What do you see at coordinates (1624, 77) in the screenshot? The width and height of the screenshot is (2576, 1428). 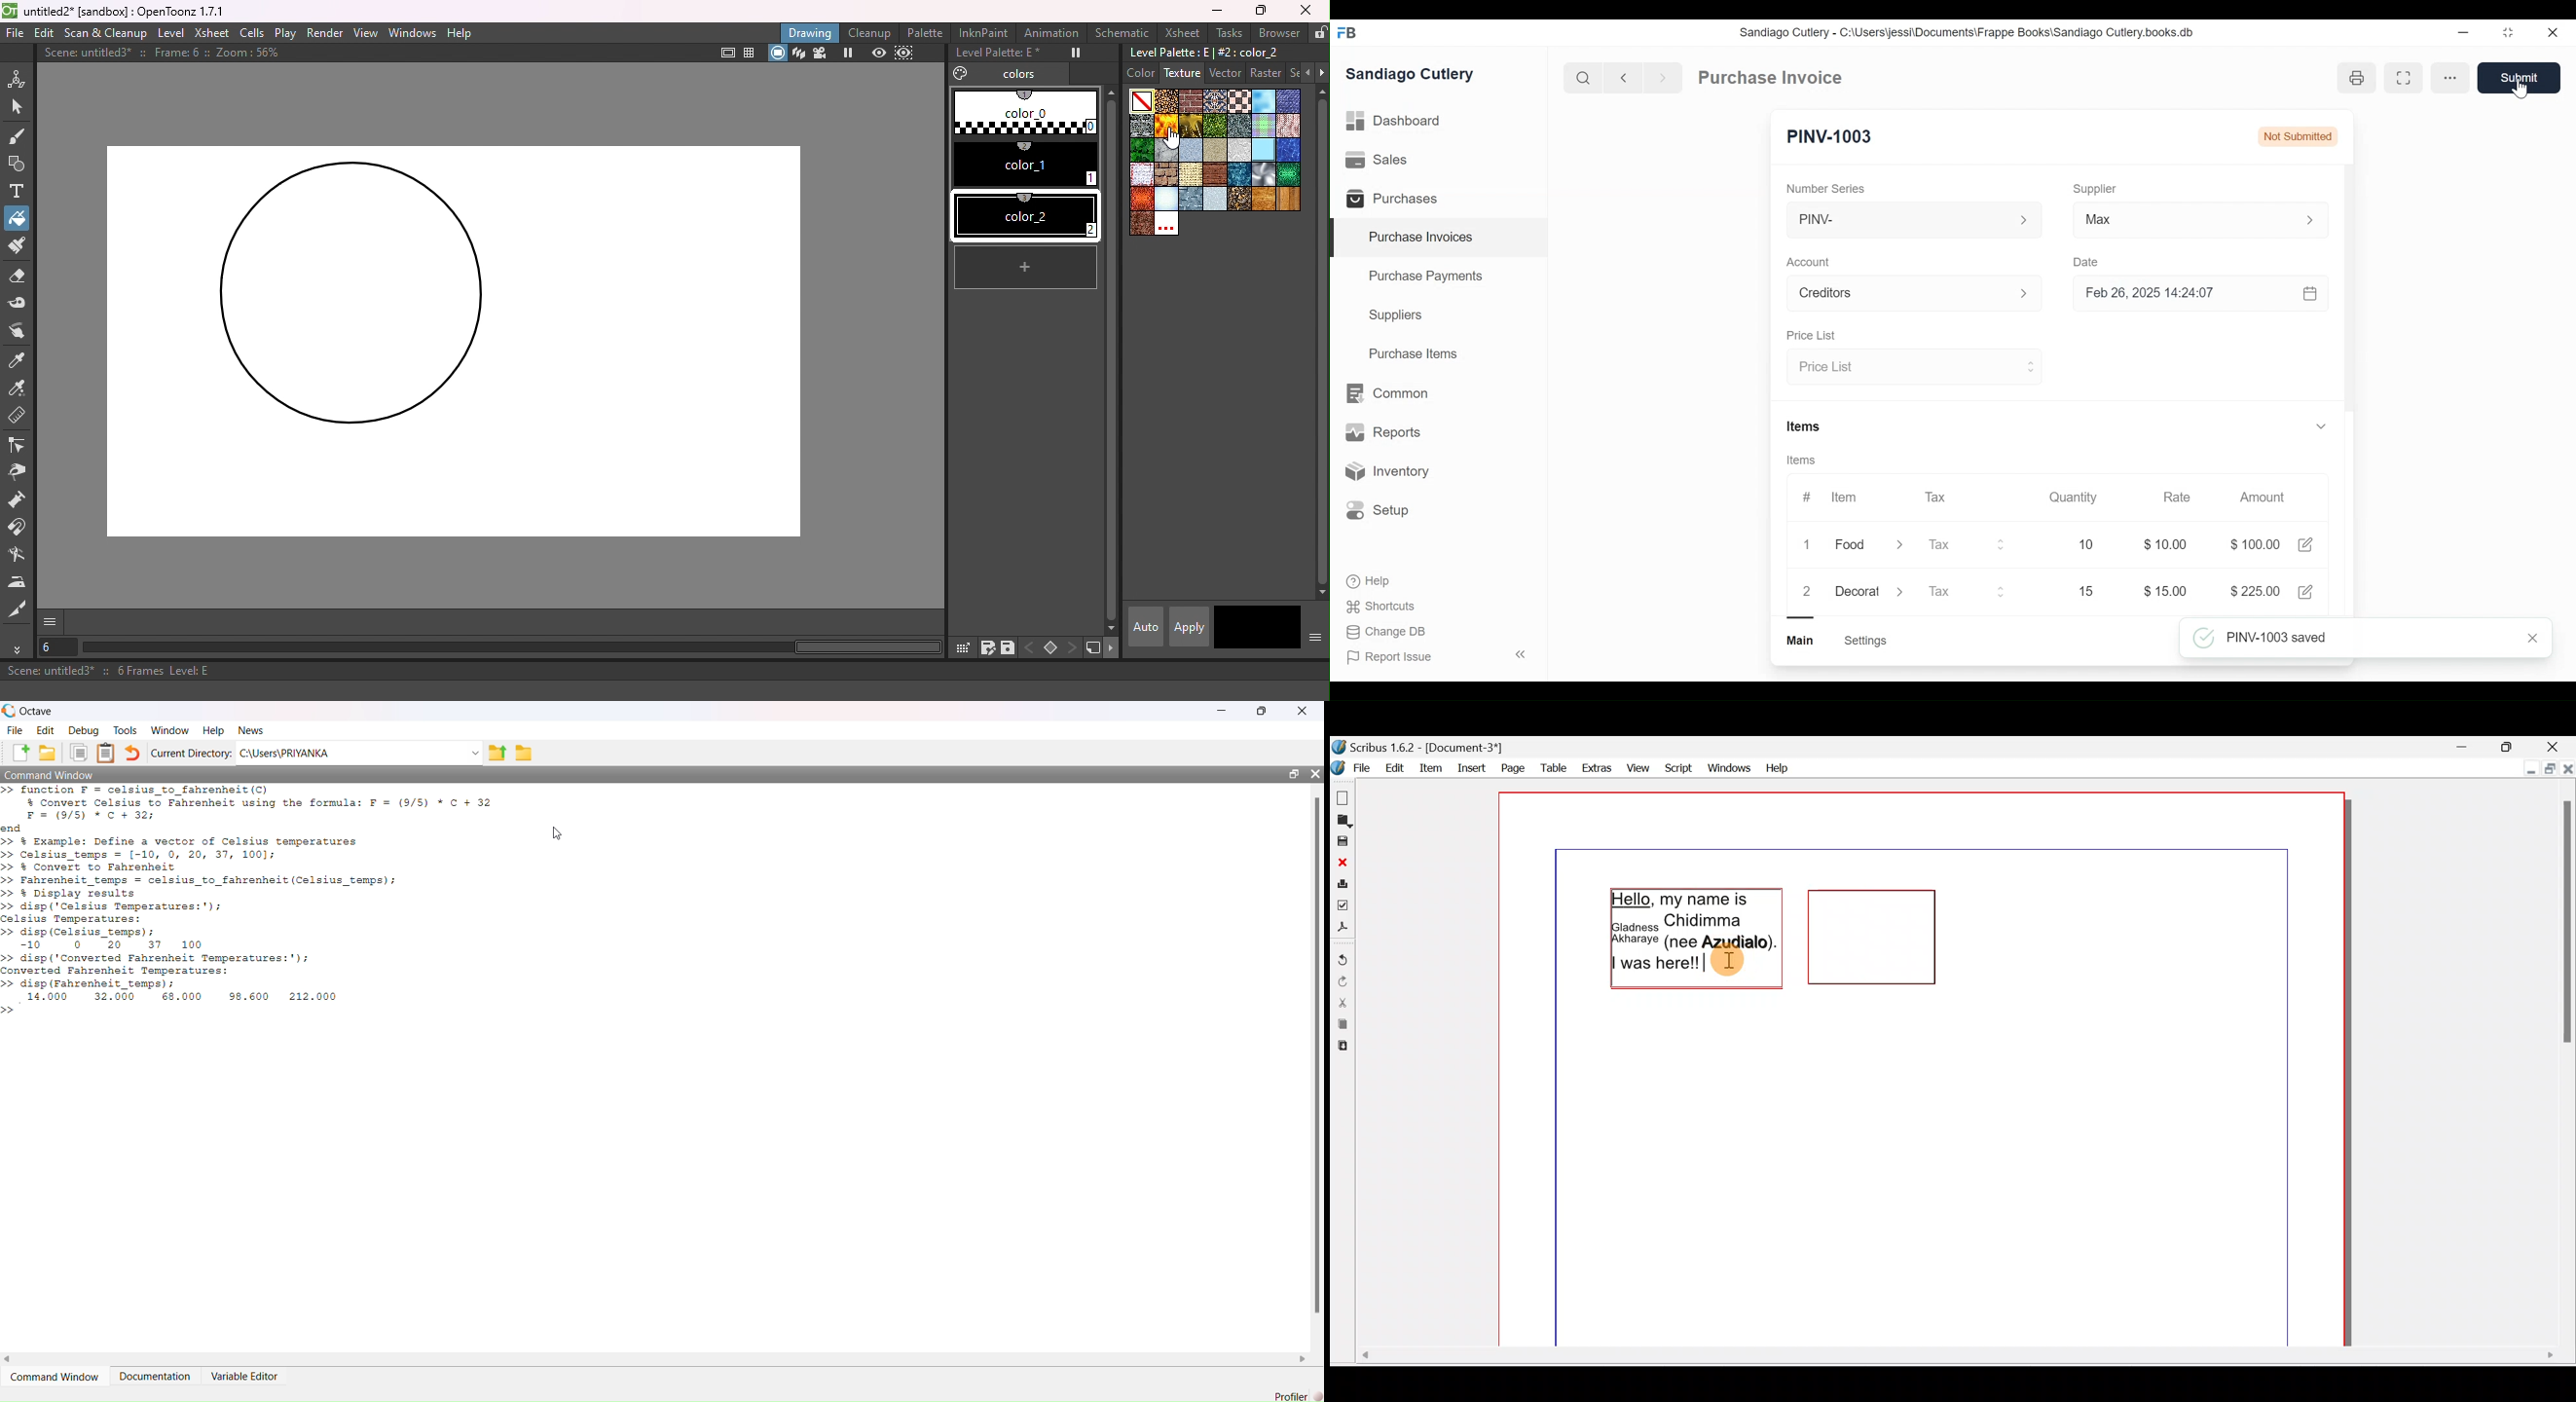 I see `Naviagate back` at bounding box center [1624, 77].